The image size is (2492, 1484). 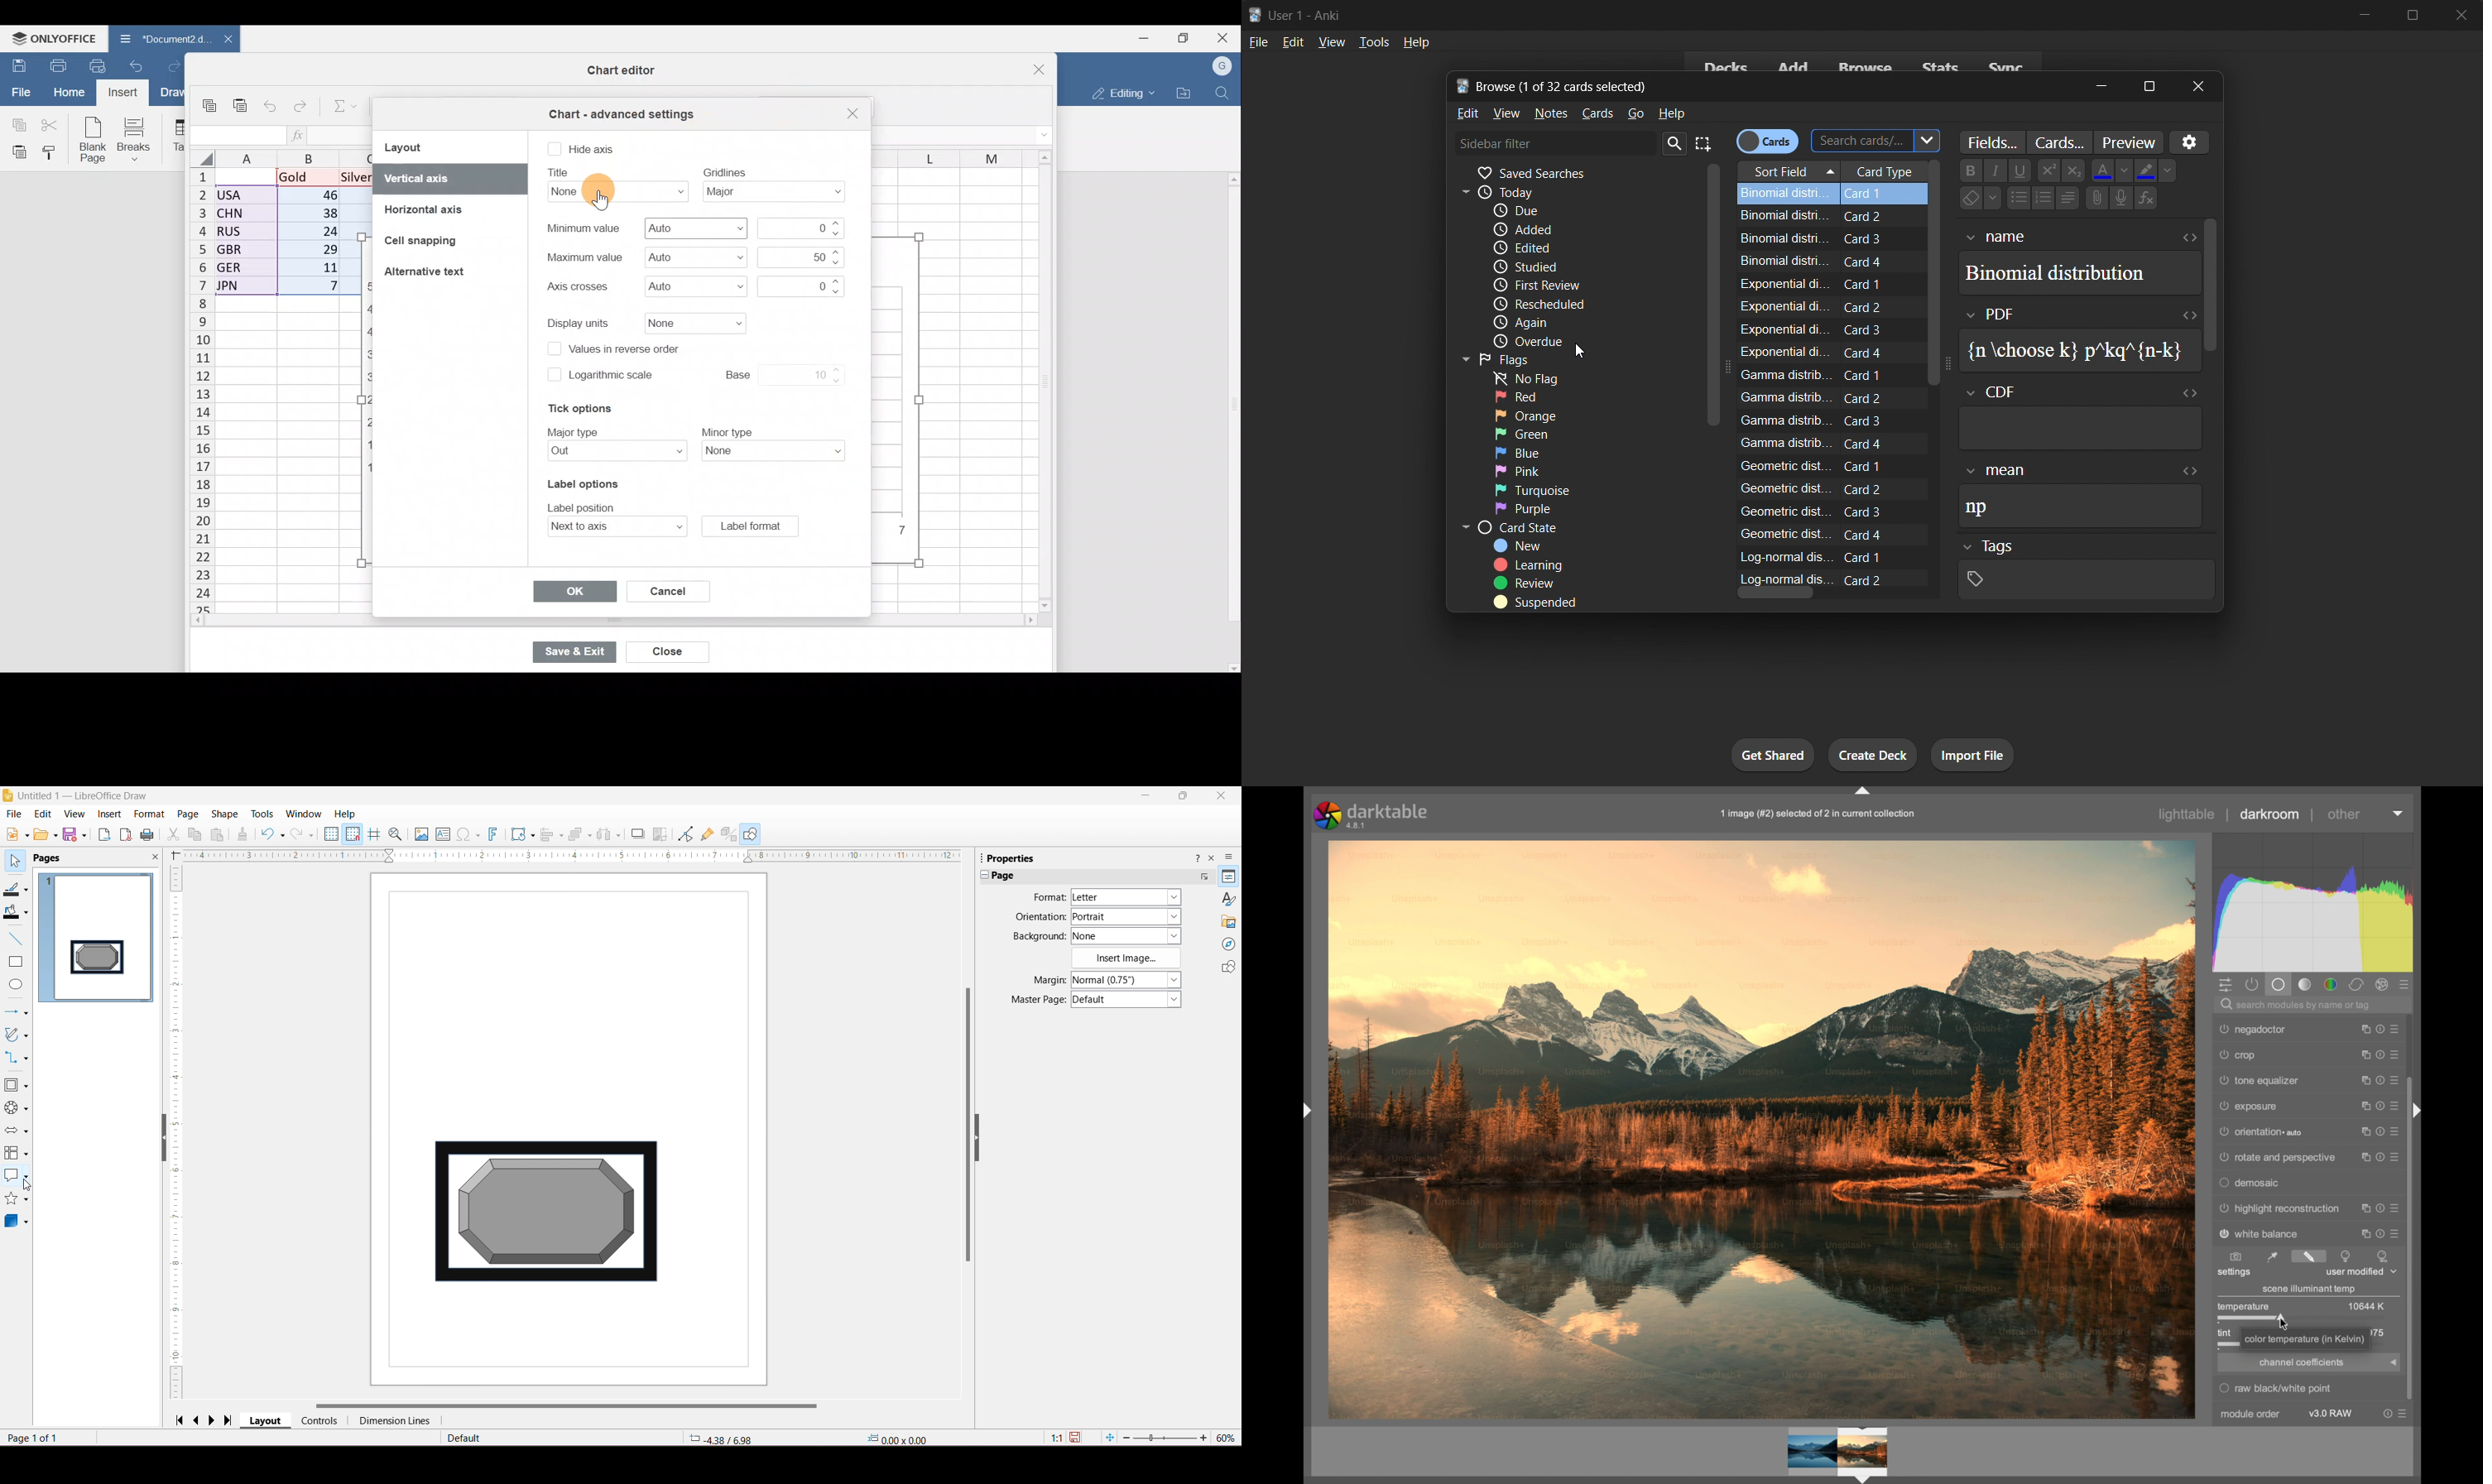 What do you see at coordinates (282, 236) in the screenshot?
I see `Data` at bounding box center [282, 236].